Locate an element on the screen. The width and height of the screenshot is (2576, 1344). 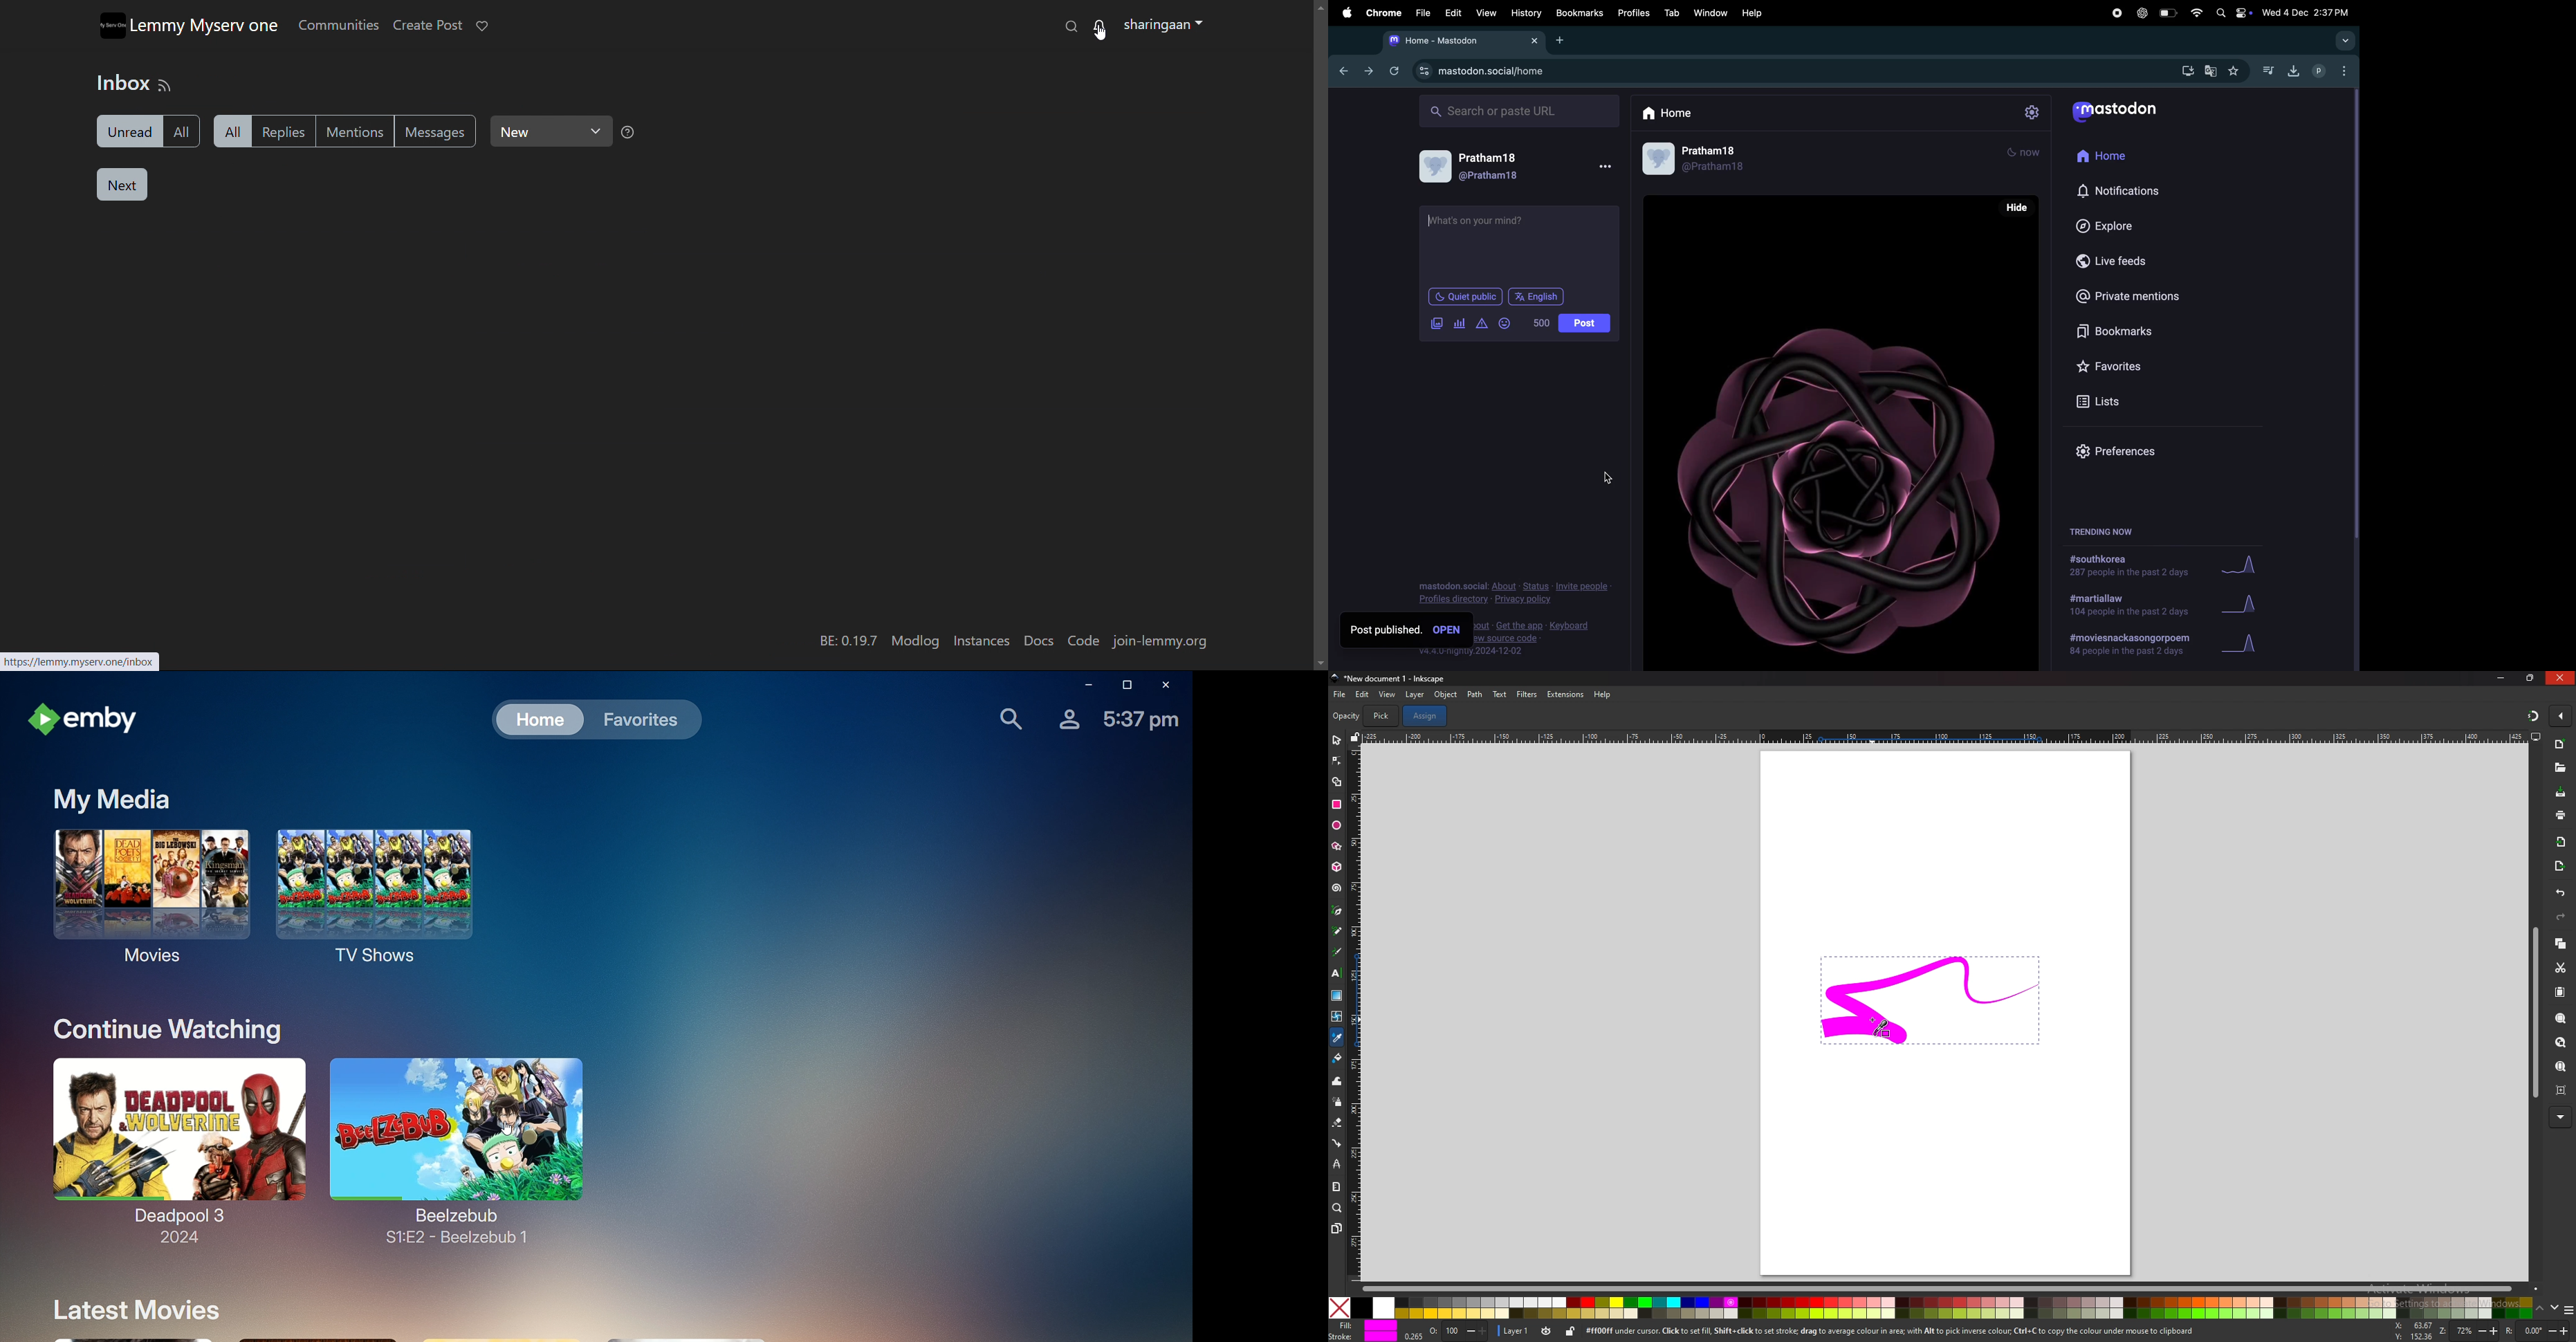
Graph is located at coordinates (2242, 606).